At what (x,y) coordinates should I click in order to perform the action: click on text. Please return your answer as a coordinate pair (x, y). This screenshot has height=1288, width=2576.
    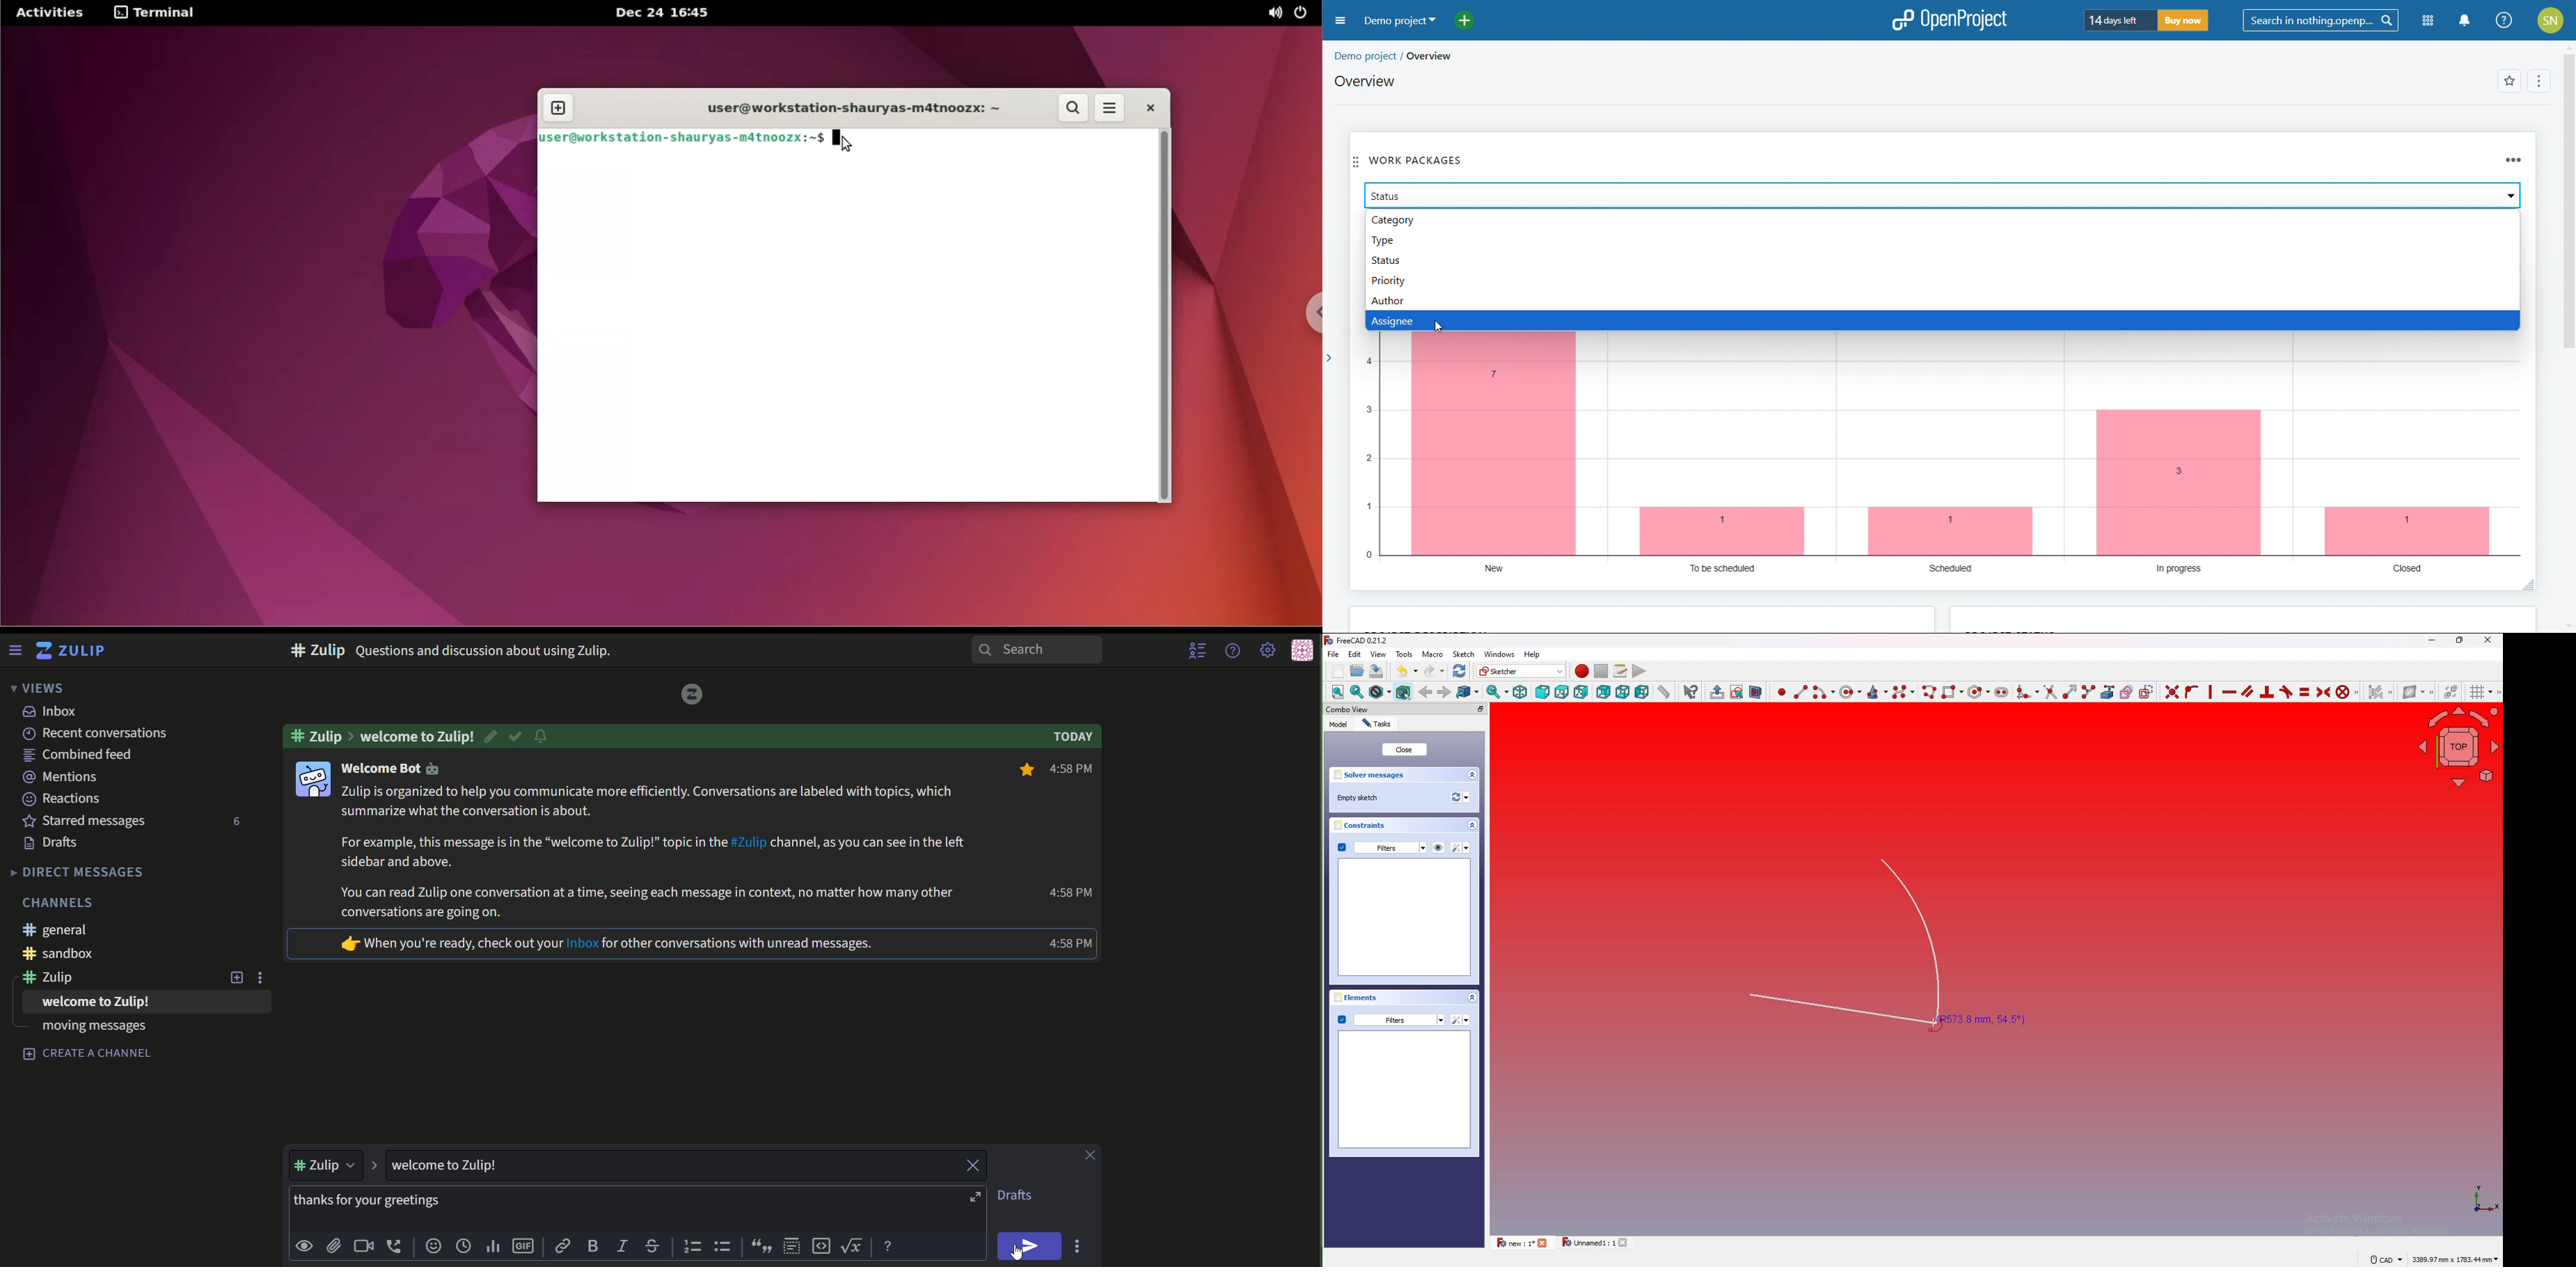
    Looking at the image, I should click on (455, 1165).